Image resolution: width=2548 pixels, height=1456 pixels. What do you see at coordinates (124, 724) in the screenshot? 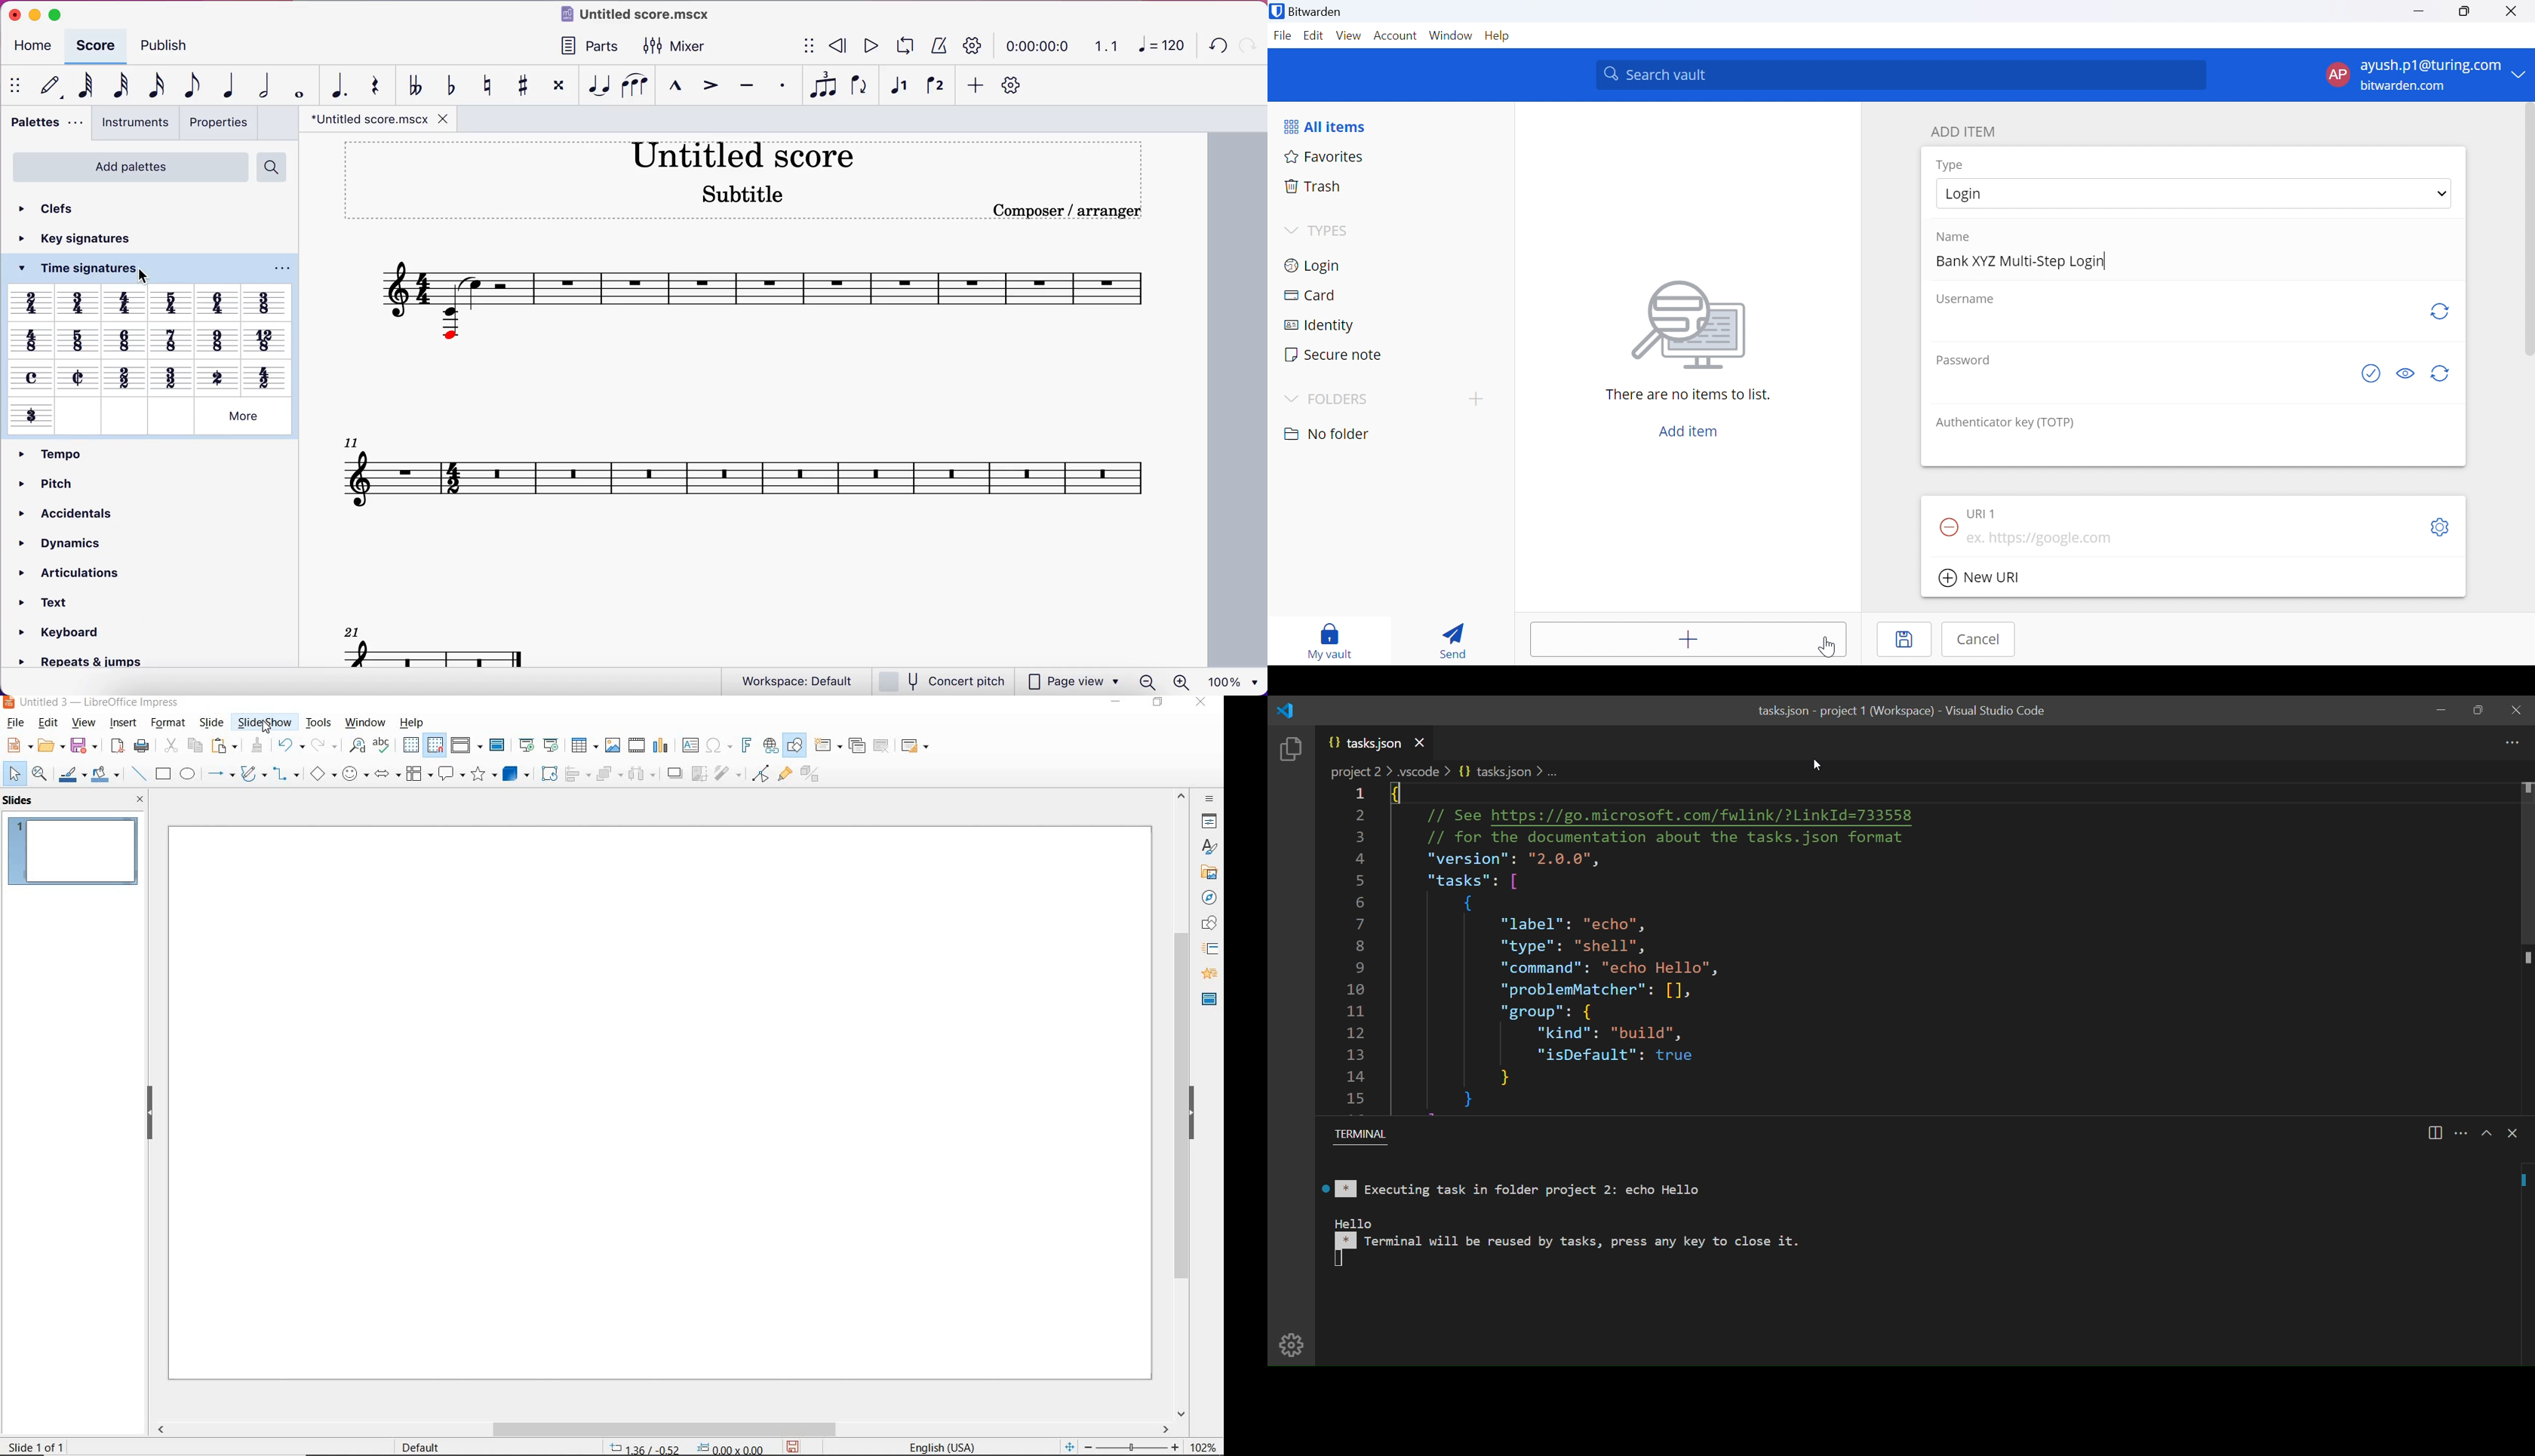
I see `INSERT` at bounding box center [124, 724].